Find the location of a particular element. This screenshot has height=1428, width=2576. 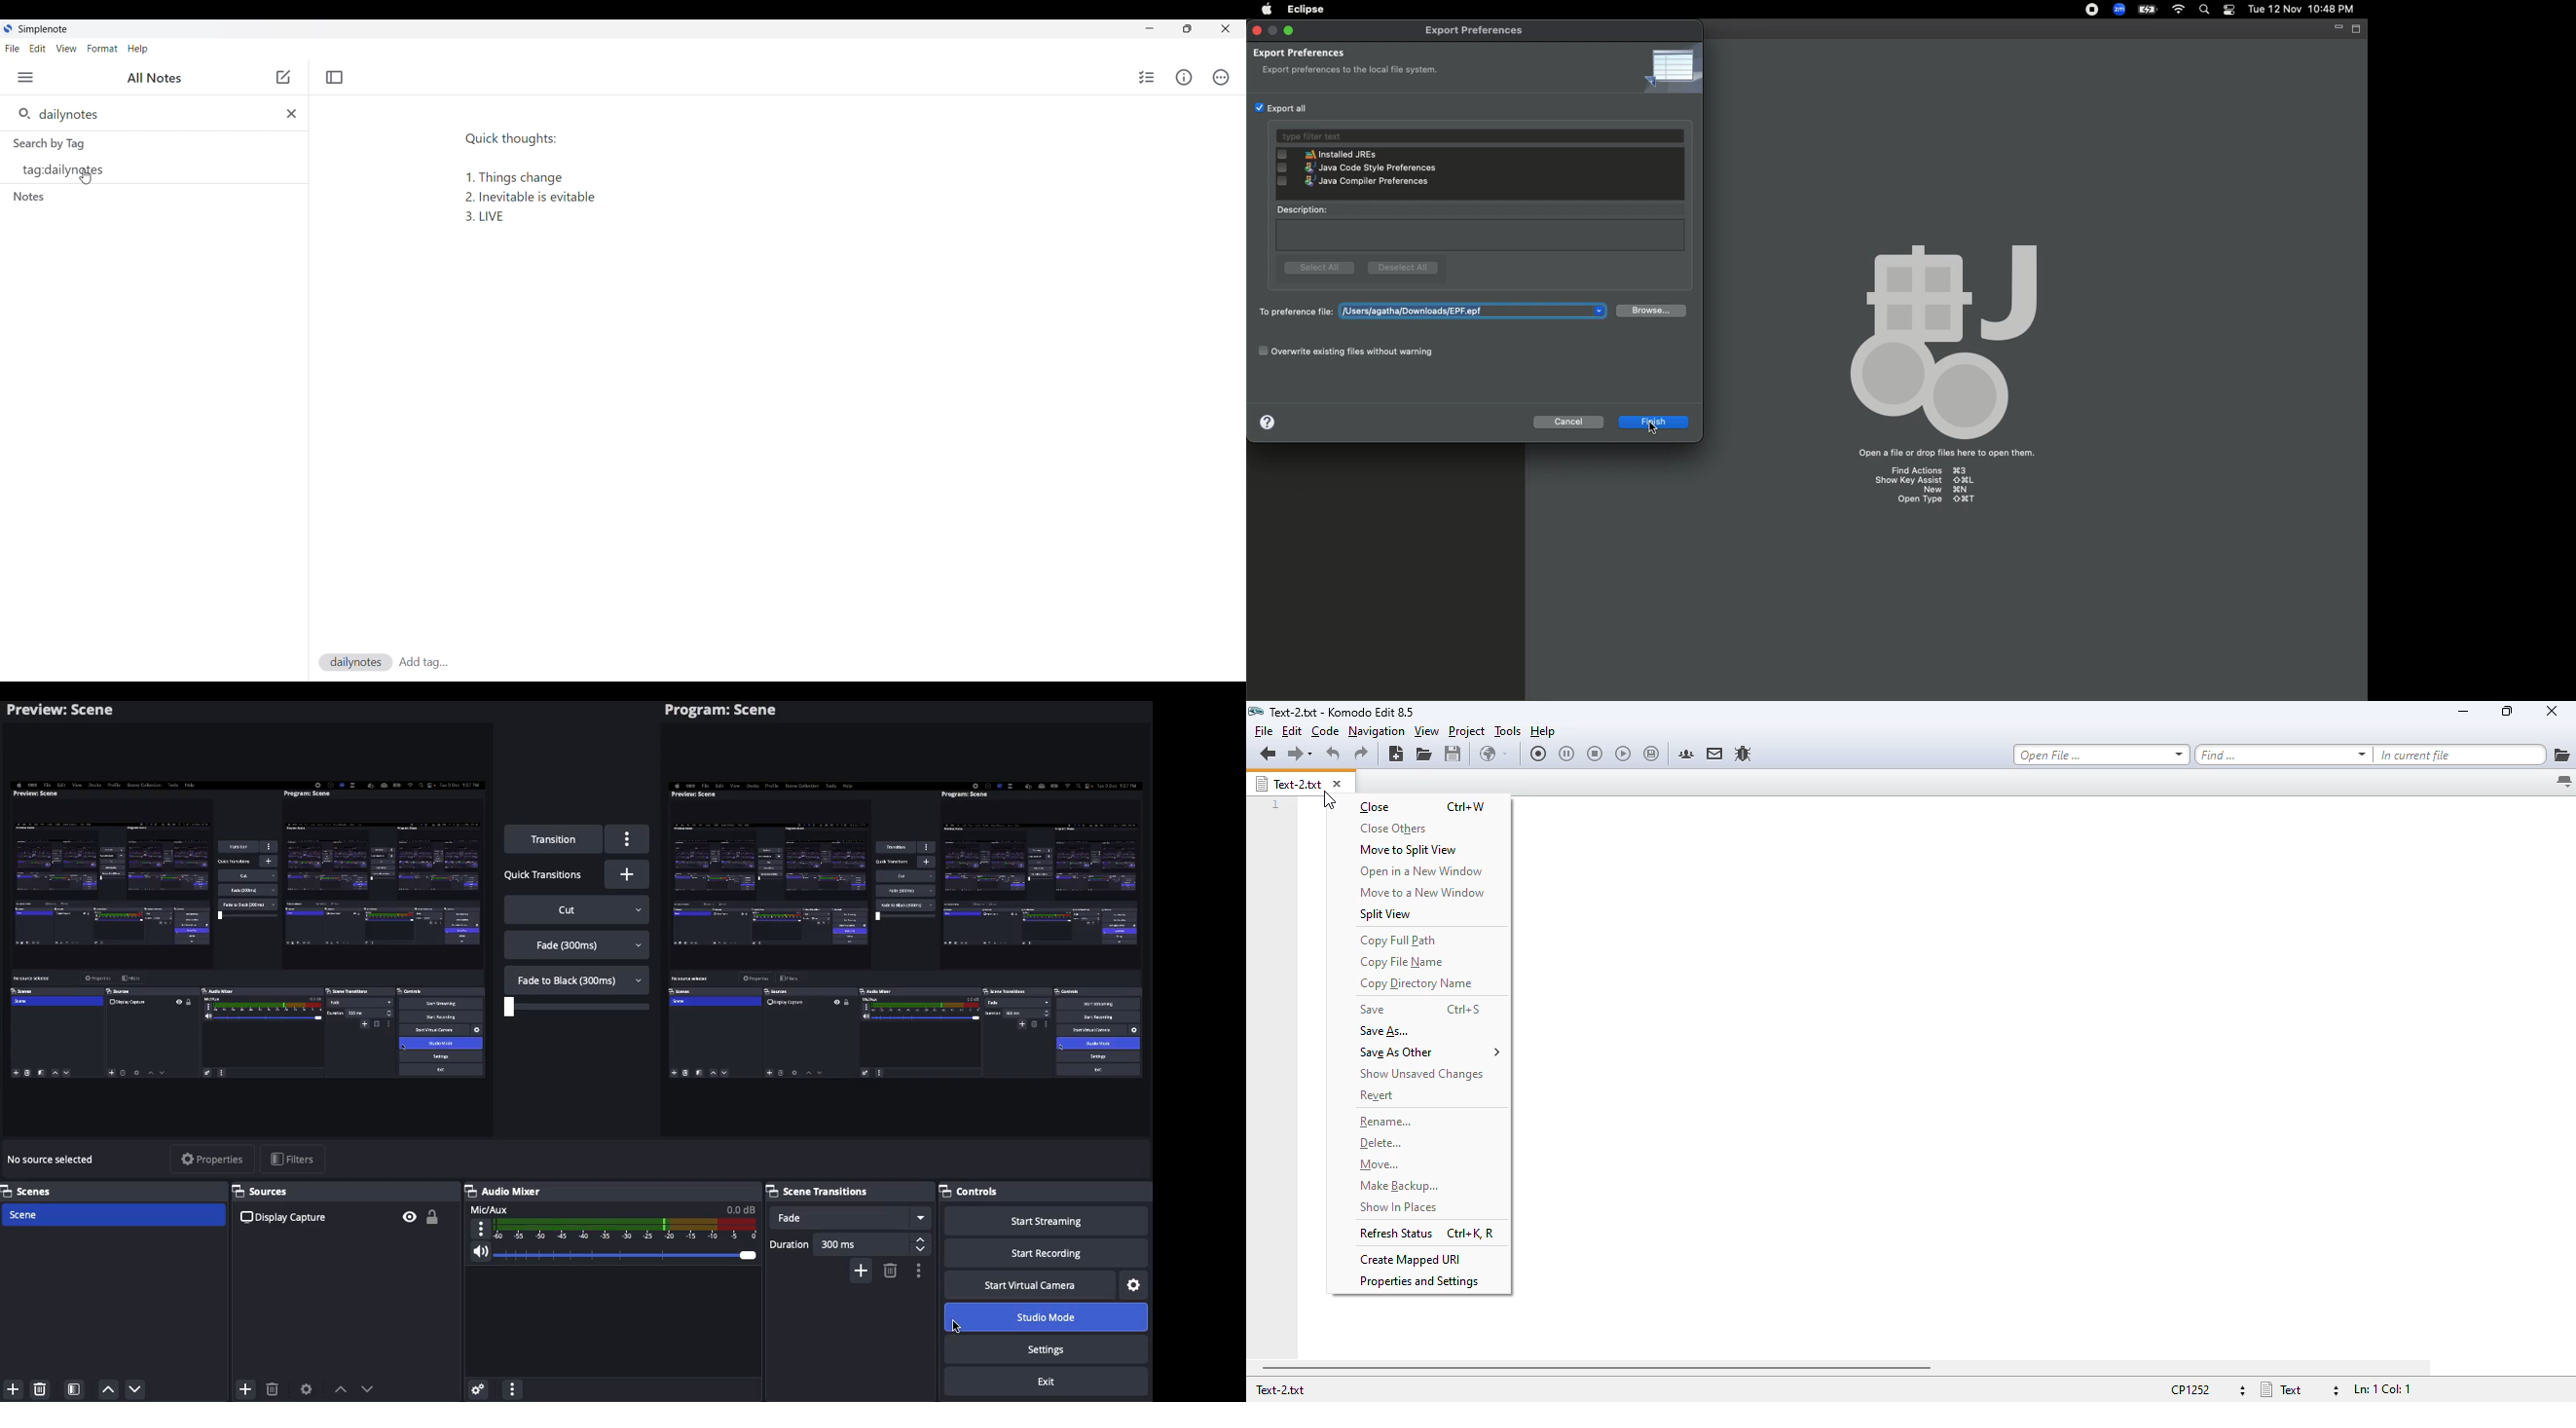

Close is located at coordinates (1257, 31).